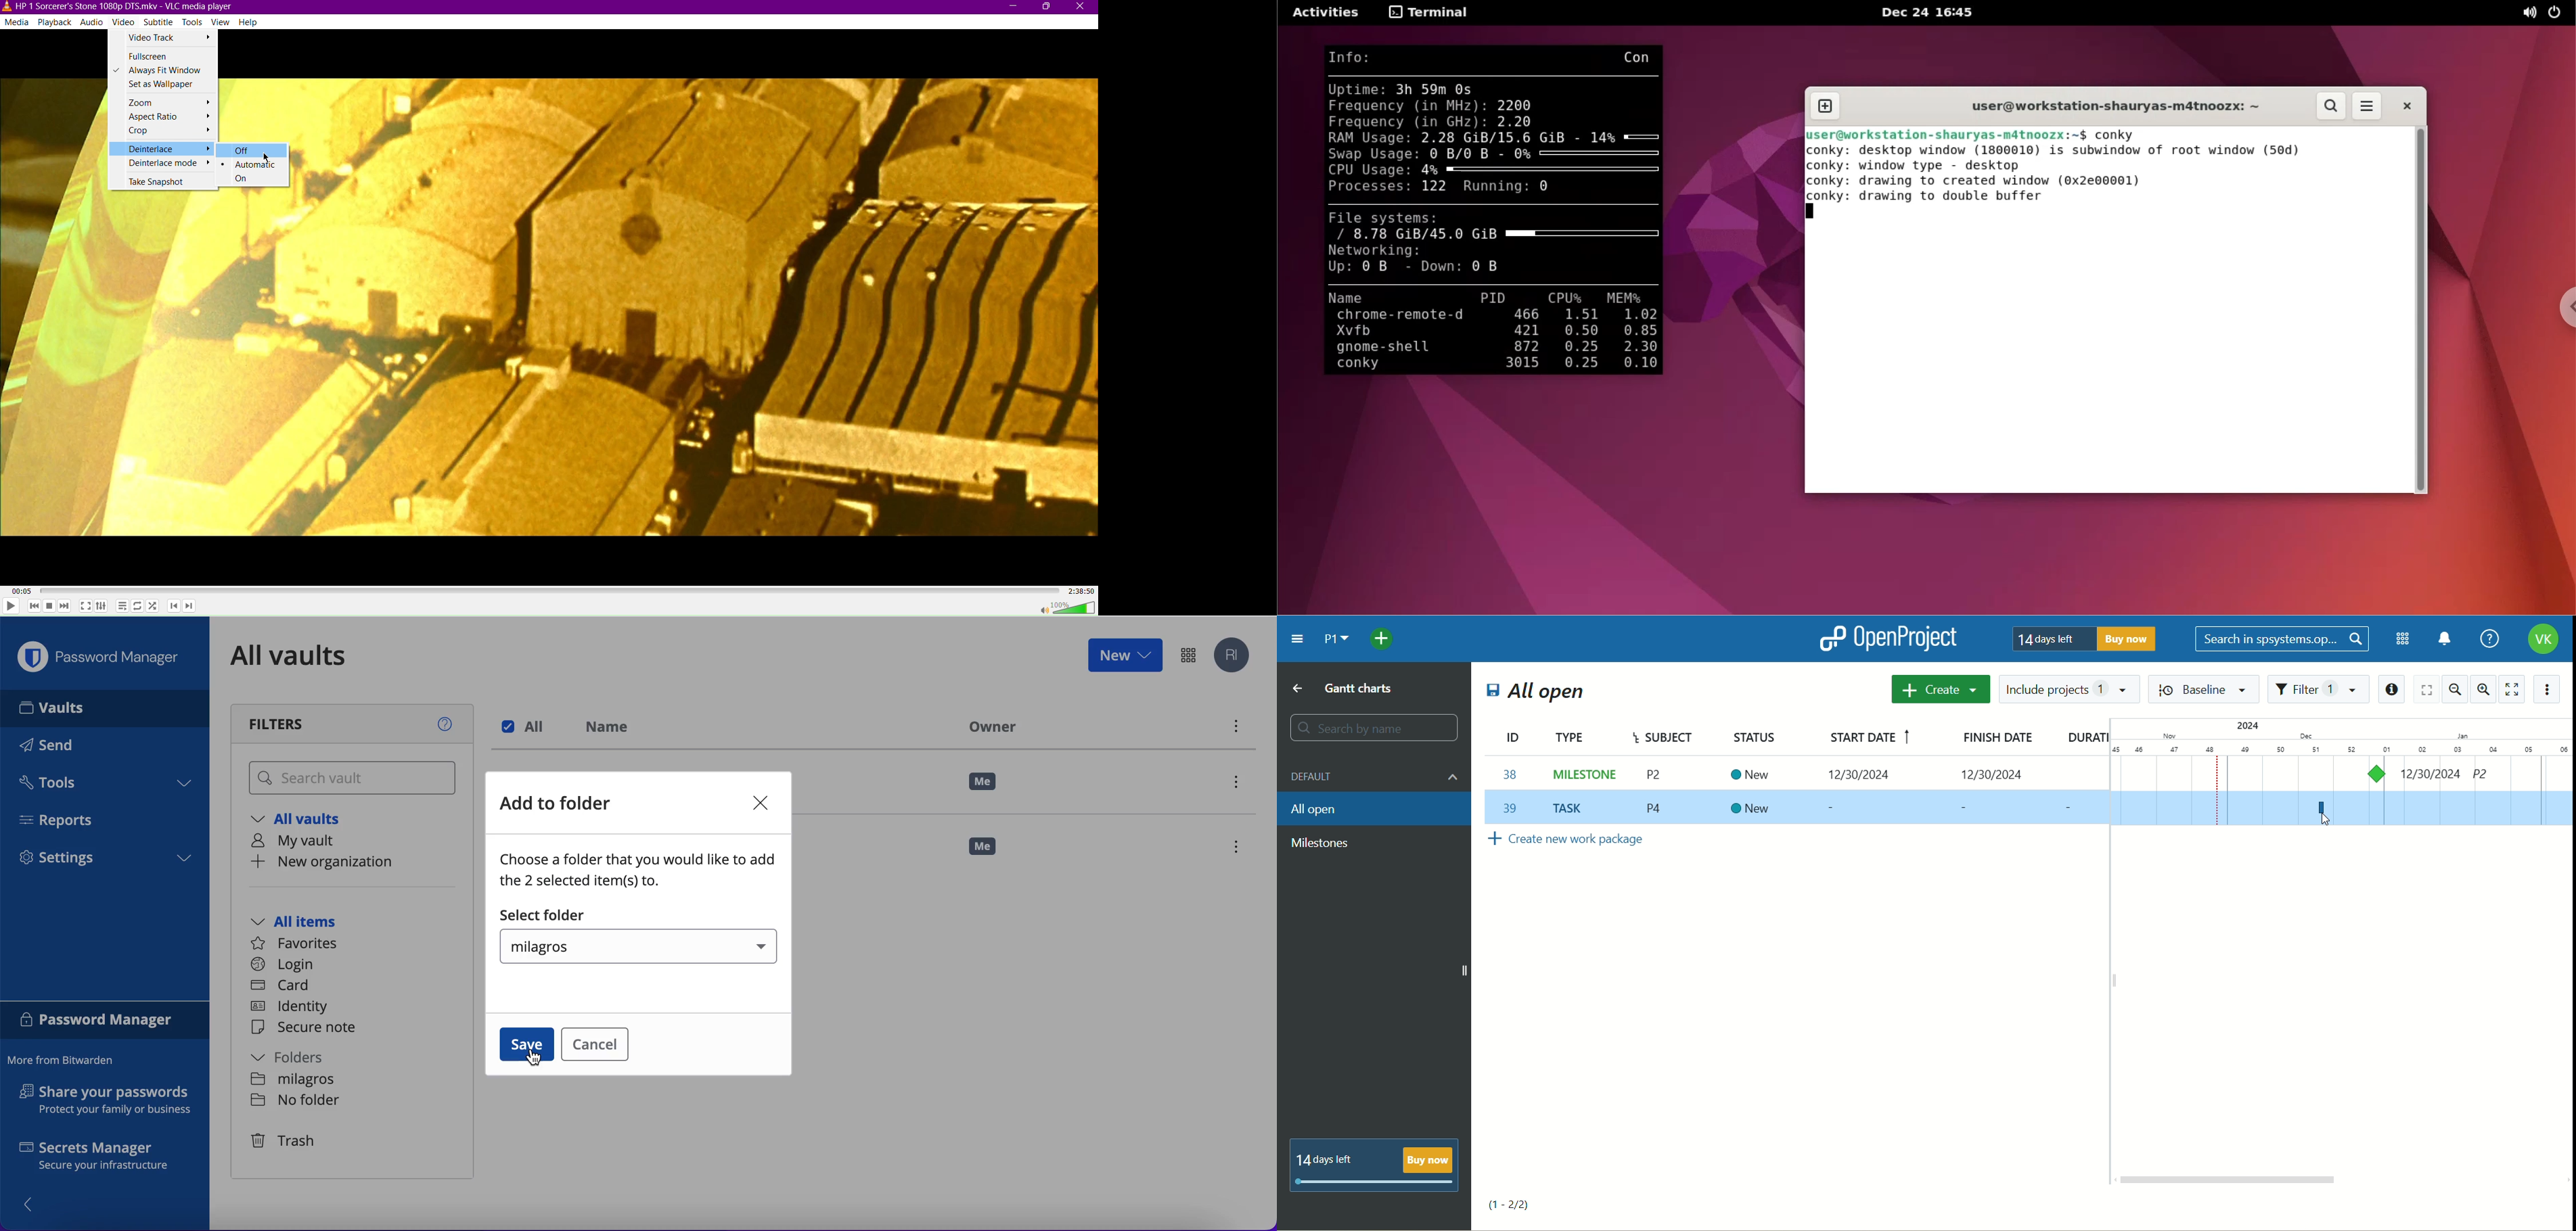 The image size is (2576, 1232). Describe the element at coordinates (163, 118) in the screenshot. I see `Aspect Ratio` at that location.